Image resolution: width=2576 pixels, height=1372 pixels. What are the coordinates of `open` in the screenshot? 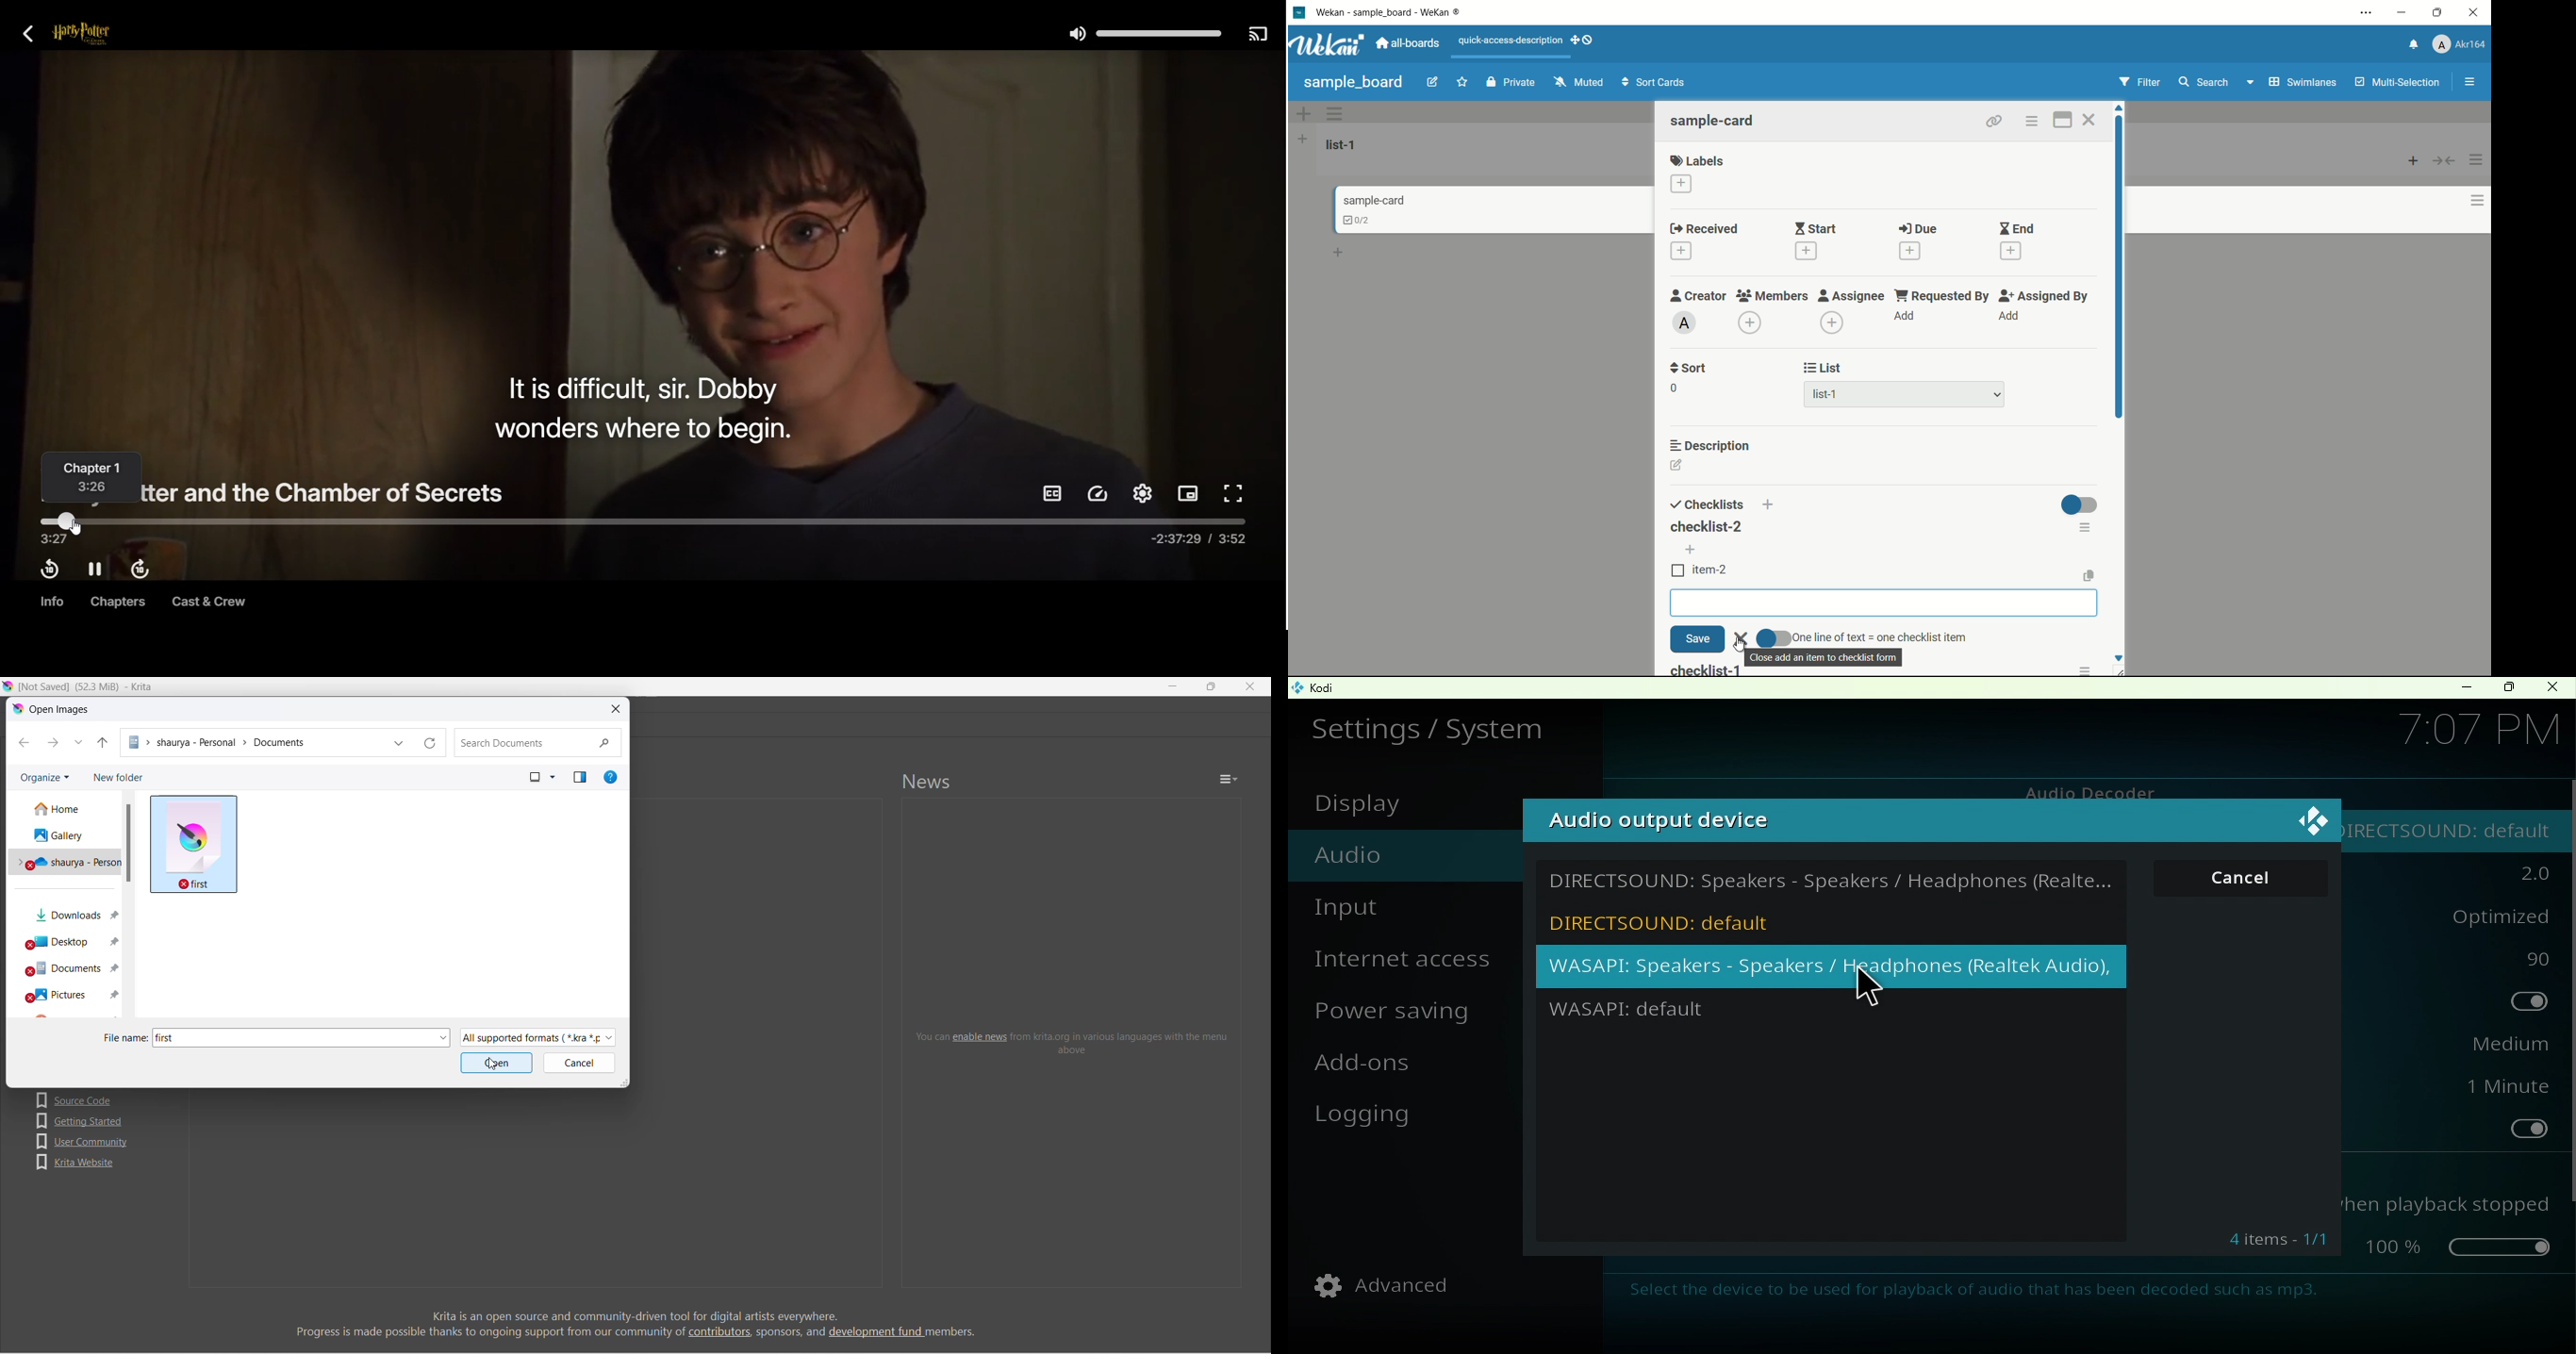 It's located at (497, 1063).